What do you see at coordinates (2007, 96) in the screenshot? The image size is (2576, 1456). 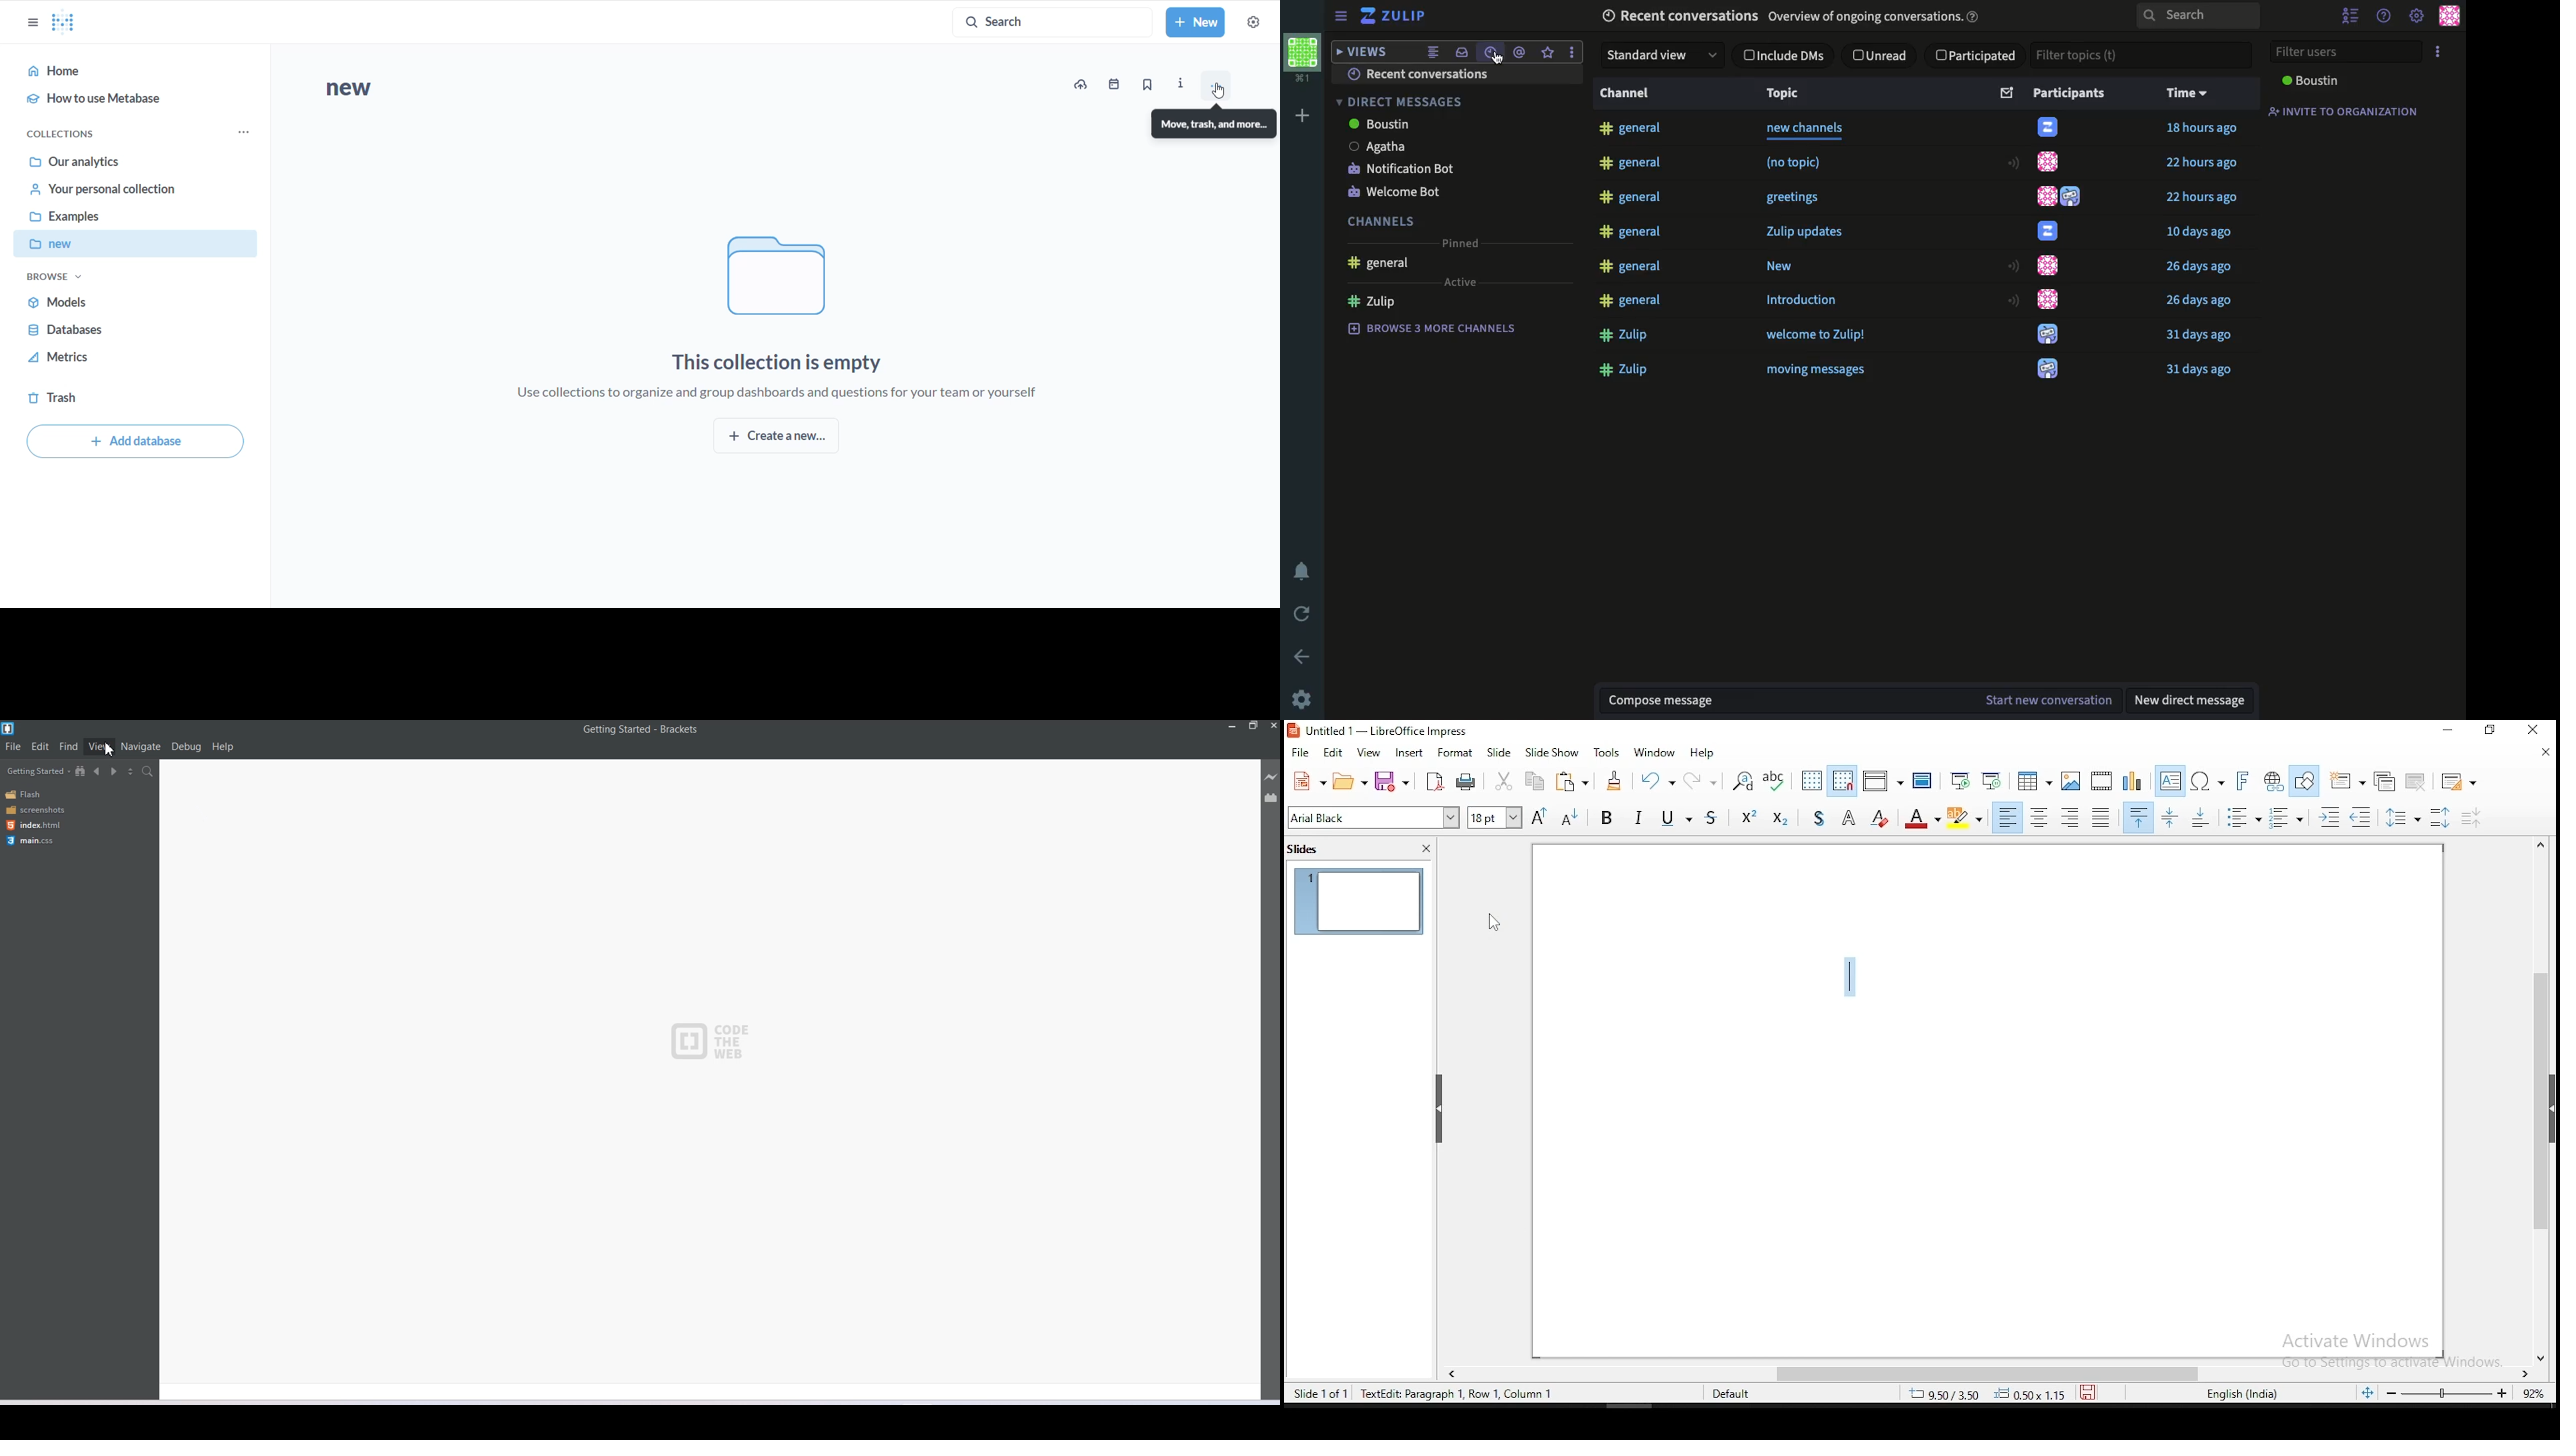 I see `unread messages` at bounding box center [2007, 96].